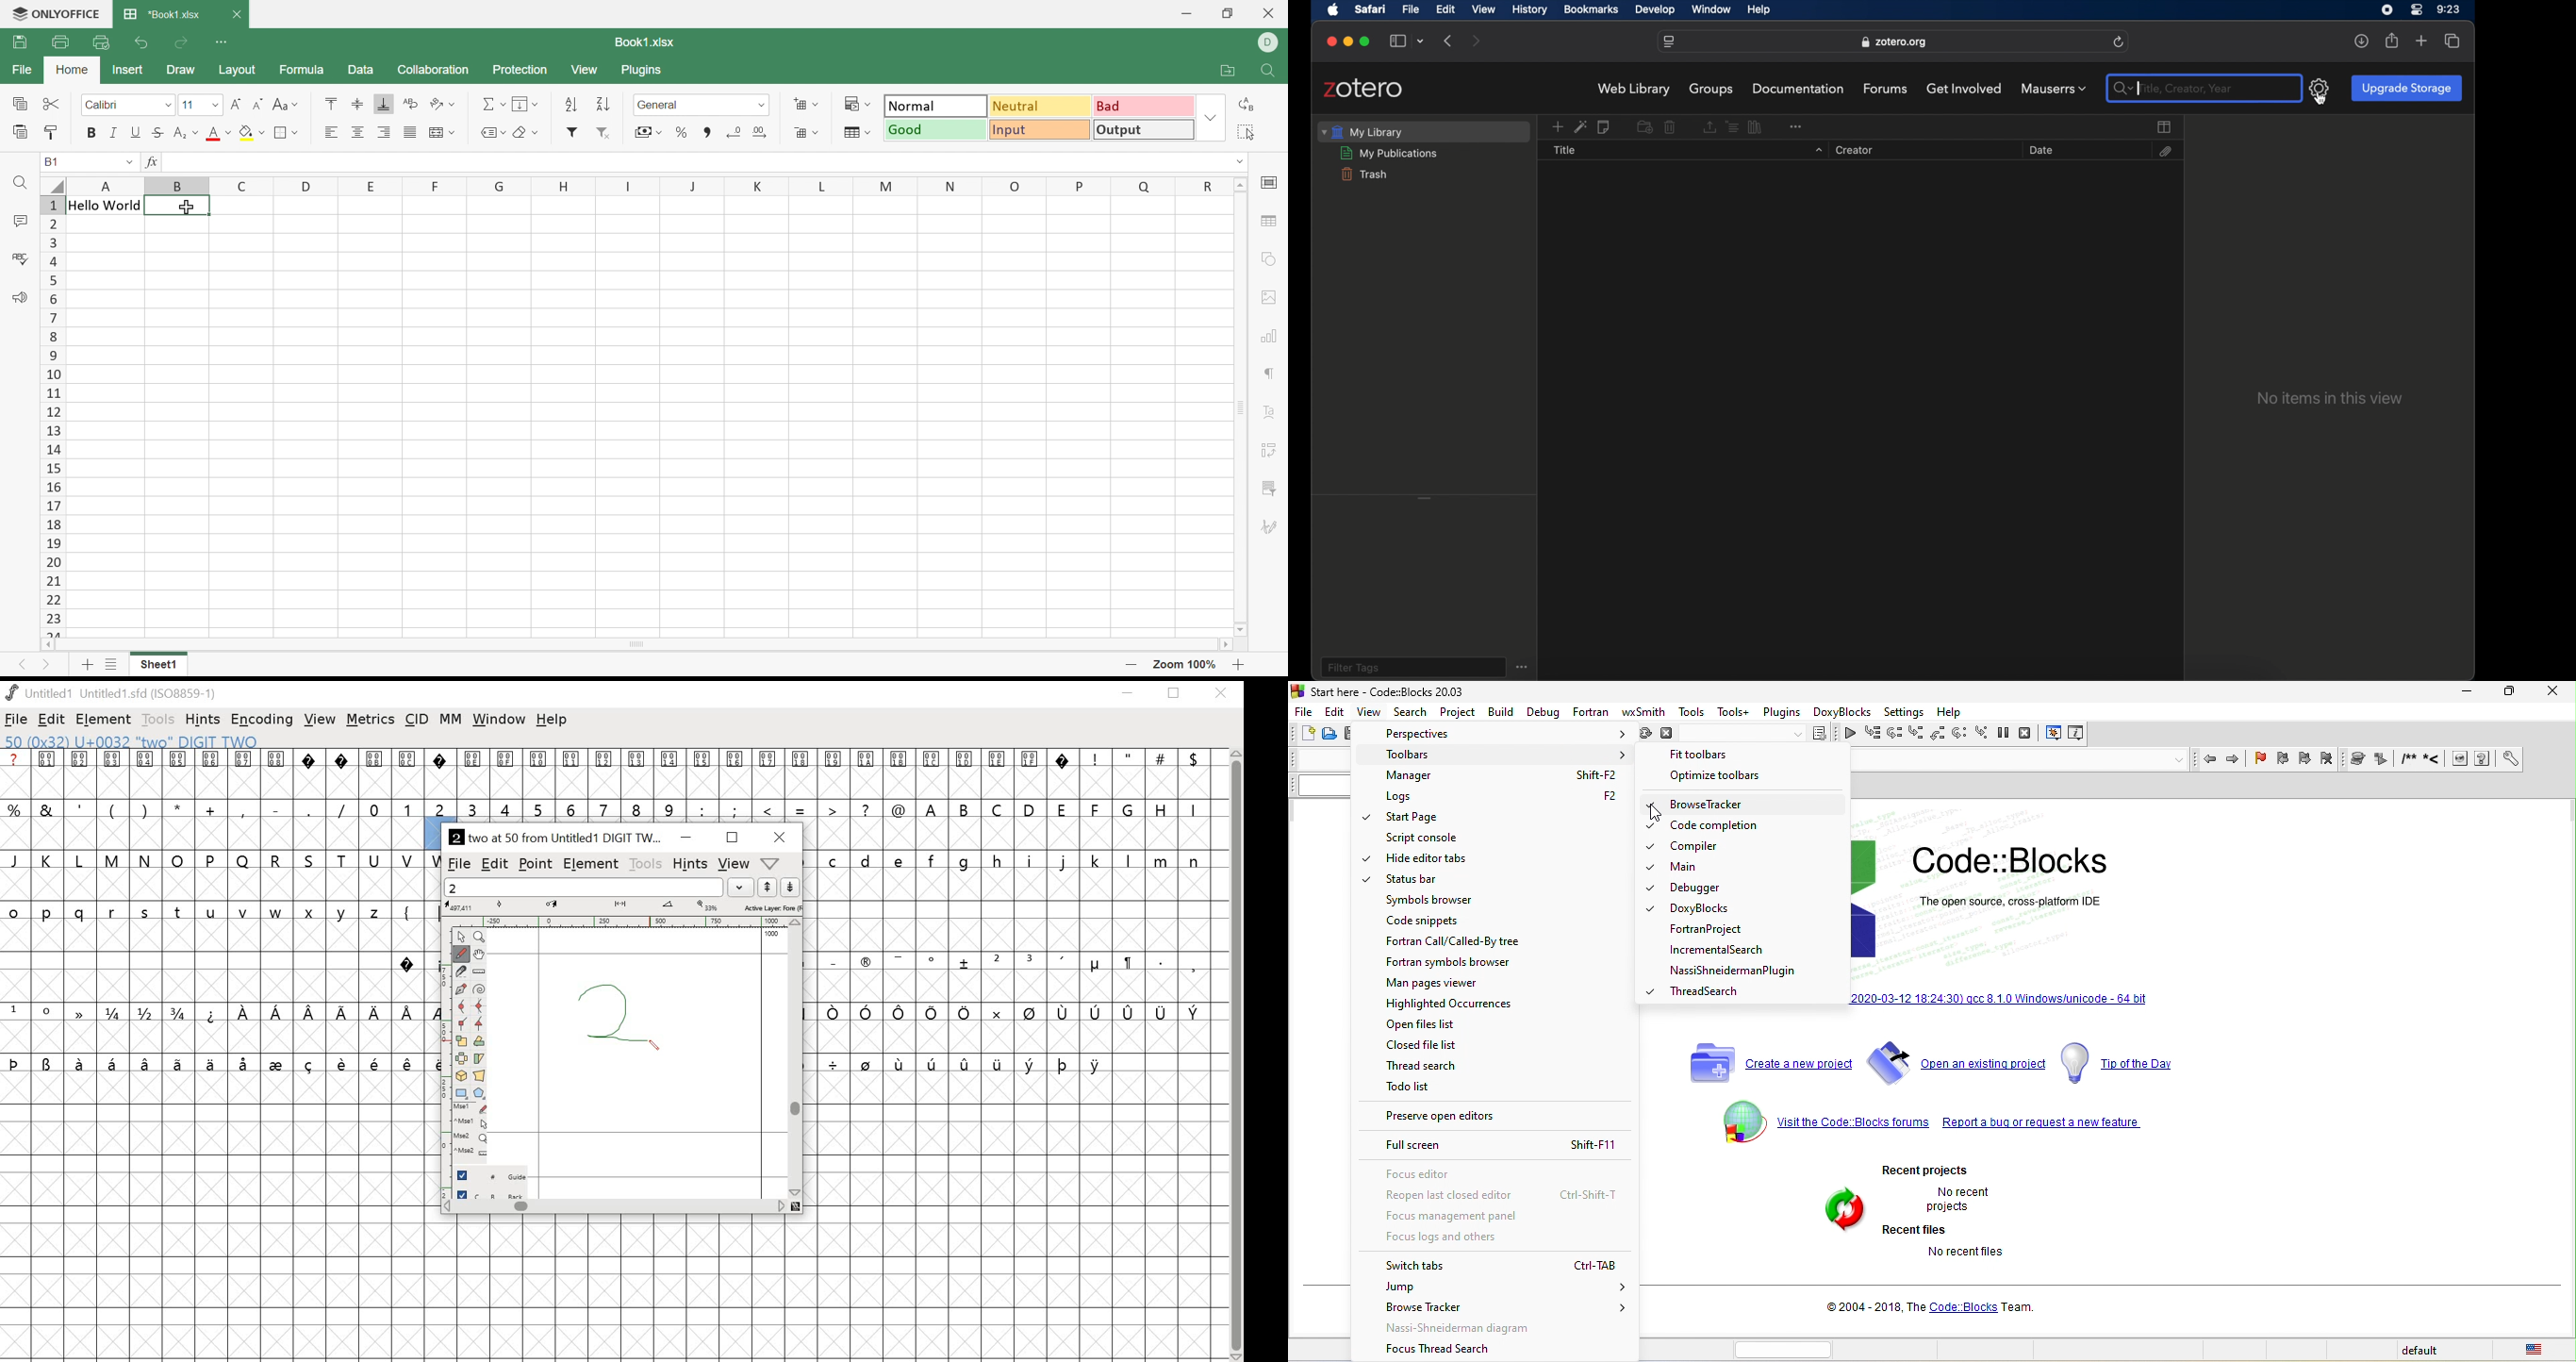  What do you see at coordinates (603, 104) in the screenshot?
I see `Sort descending` at bounding box center [603, 104].